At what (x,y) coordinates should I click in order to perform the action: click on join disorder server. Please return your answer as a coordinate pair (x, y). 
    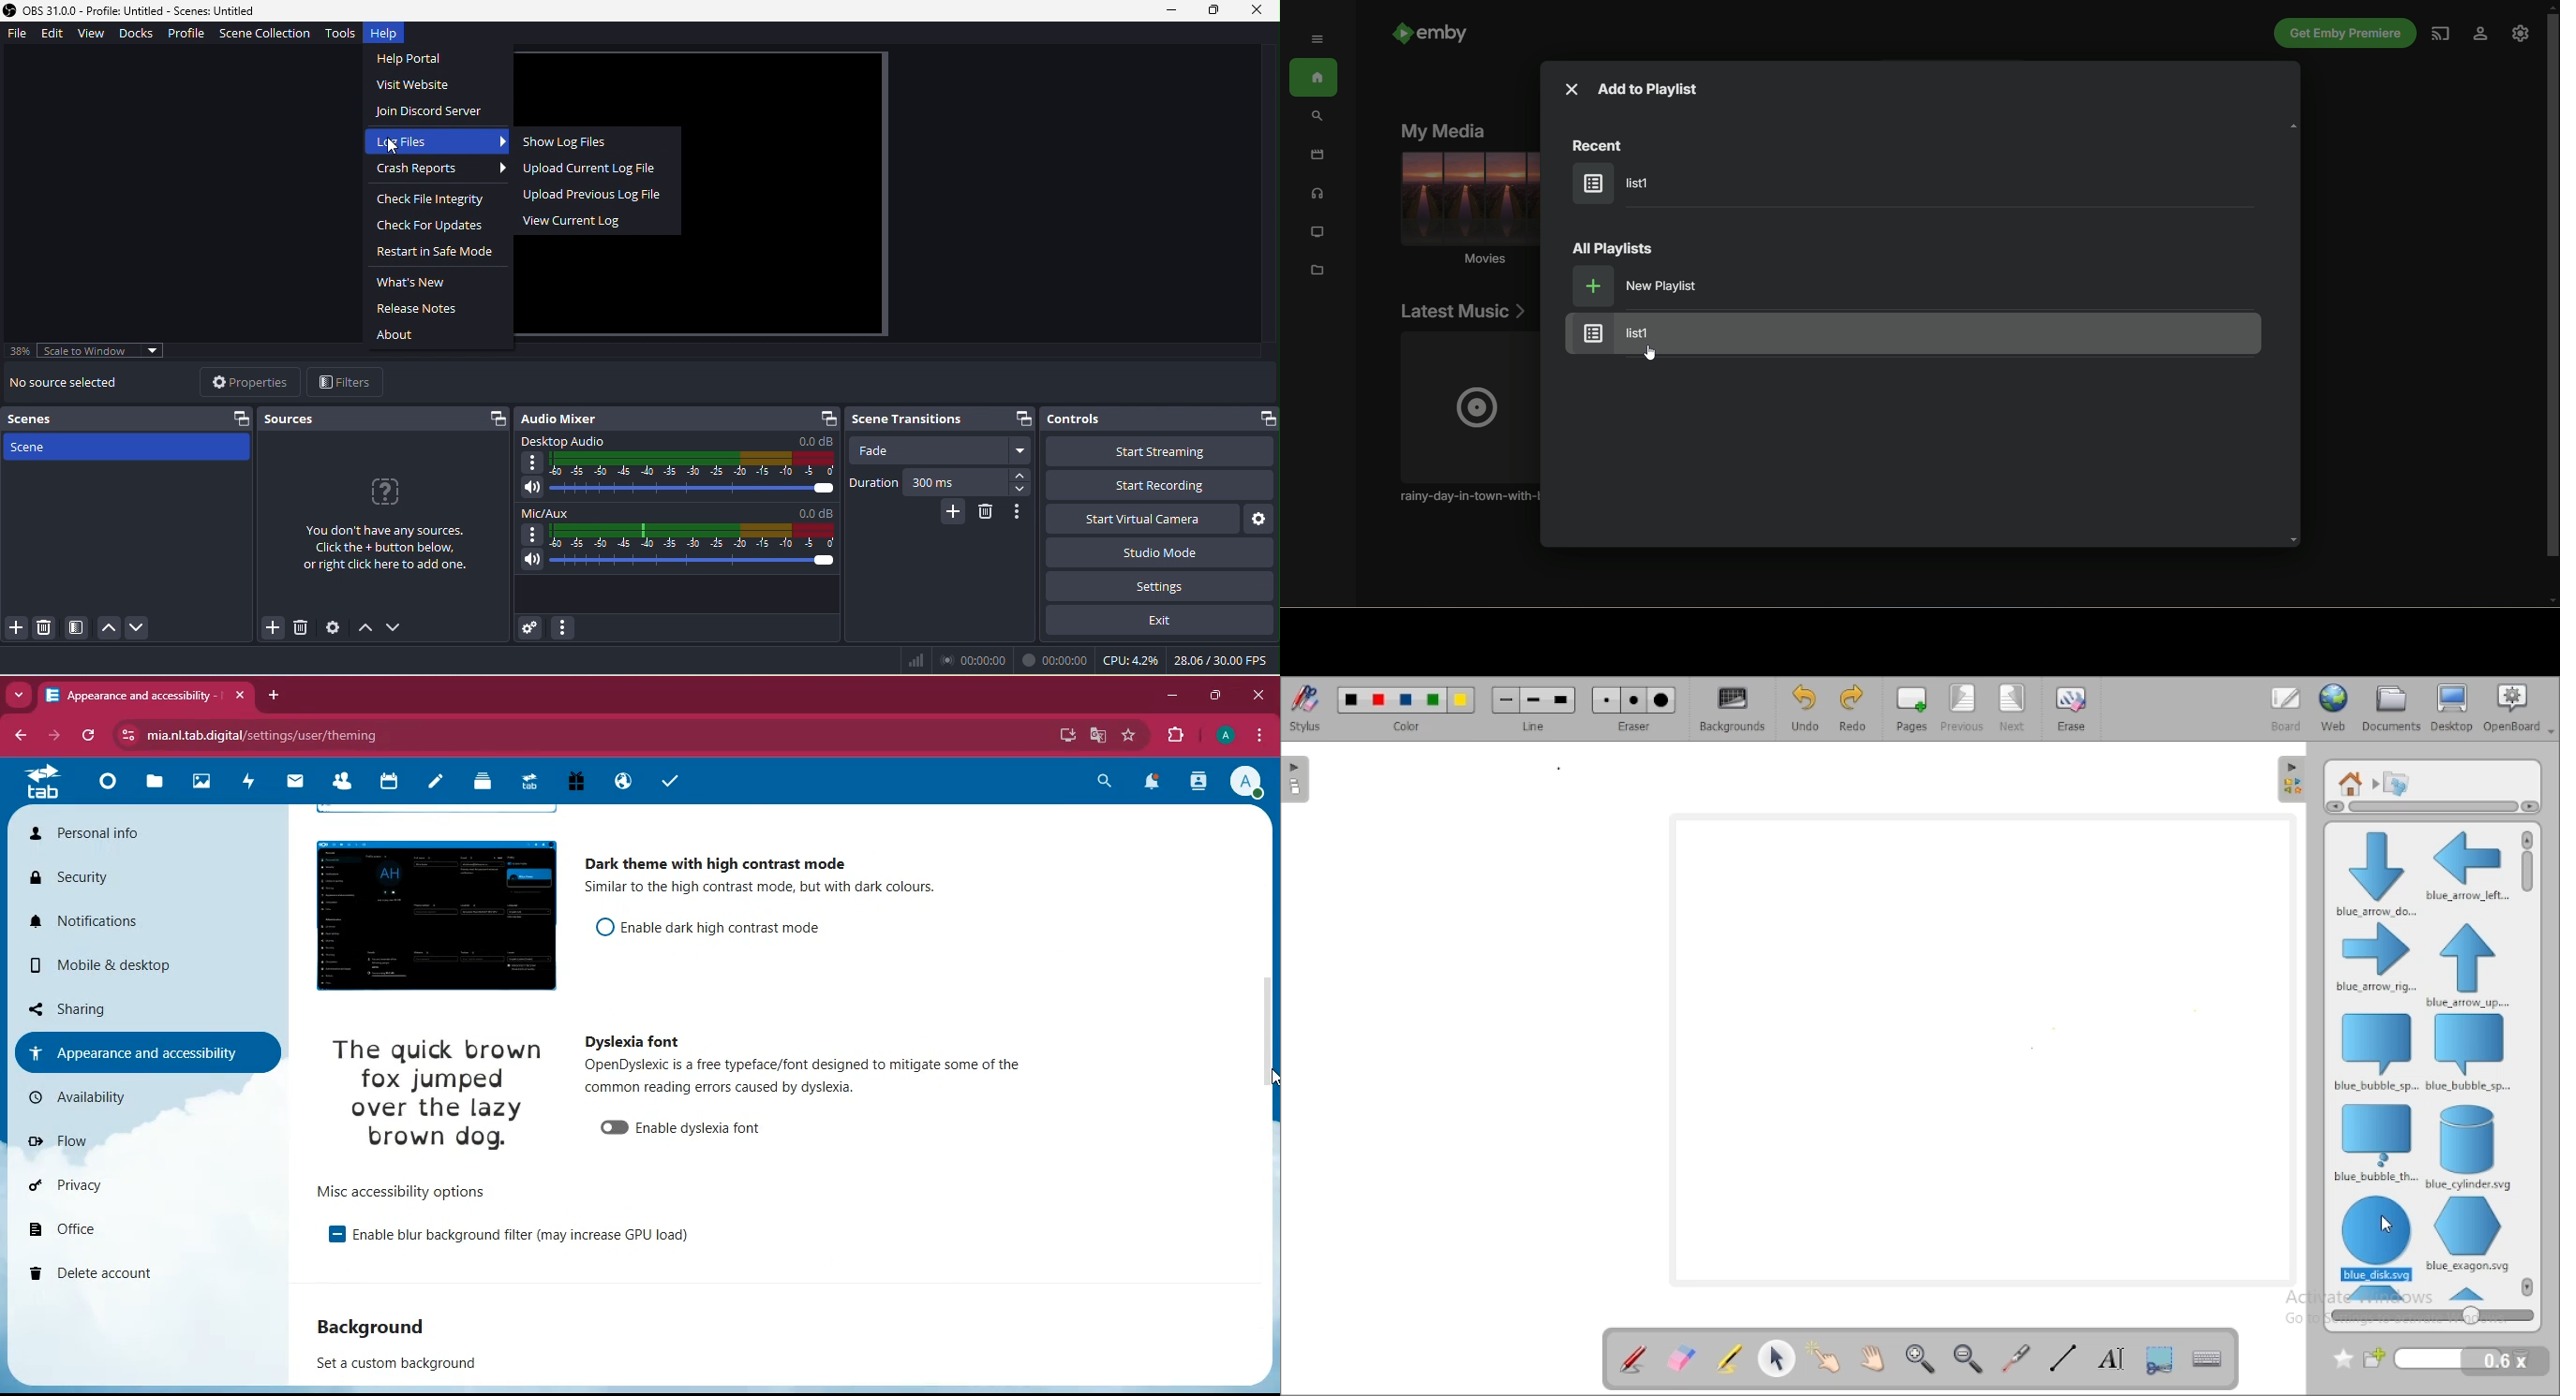
    Looking at the image, I should click on (433, 112).